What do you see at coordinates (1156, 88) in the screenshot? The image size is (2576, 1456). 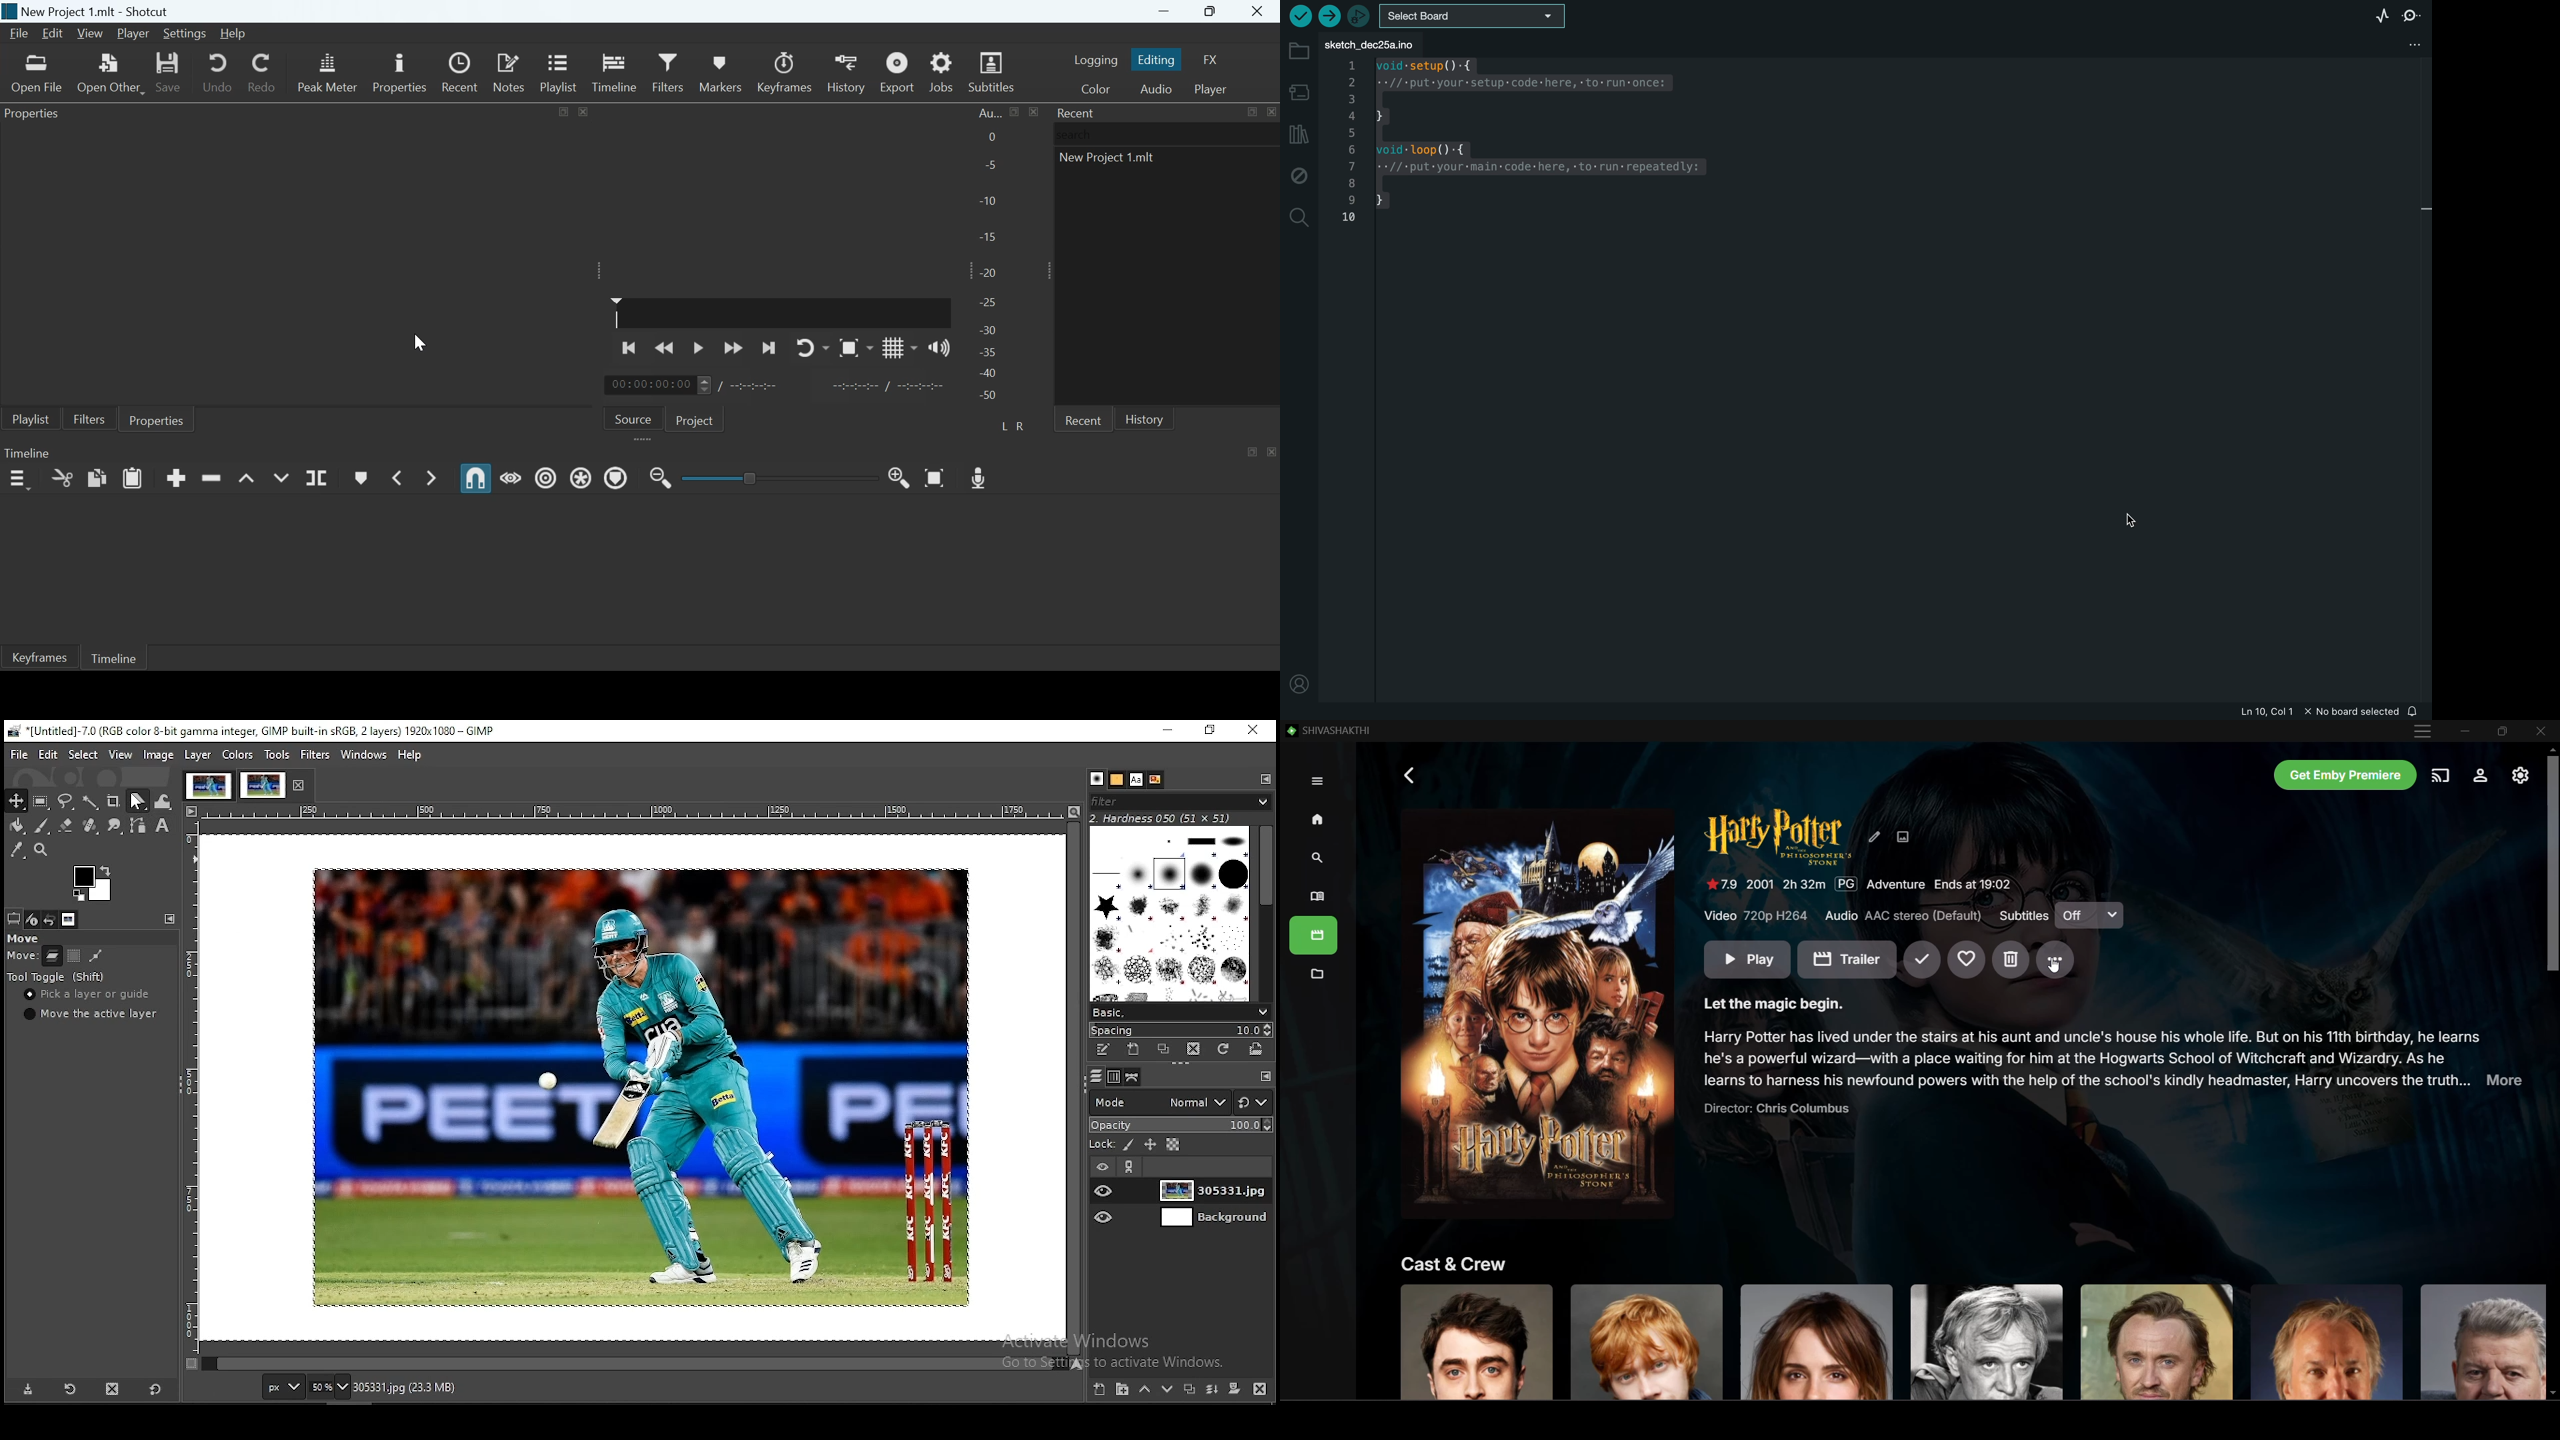 I see `Switch to the Audio layout` at bounding box center [1156, 88].